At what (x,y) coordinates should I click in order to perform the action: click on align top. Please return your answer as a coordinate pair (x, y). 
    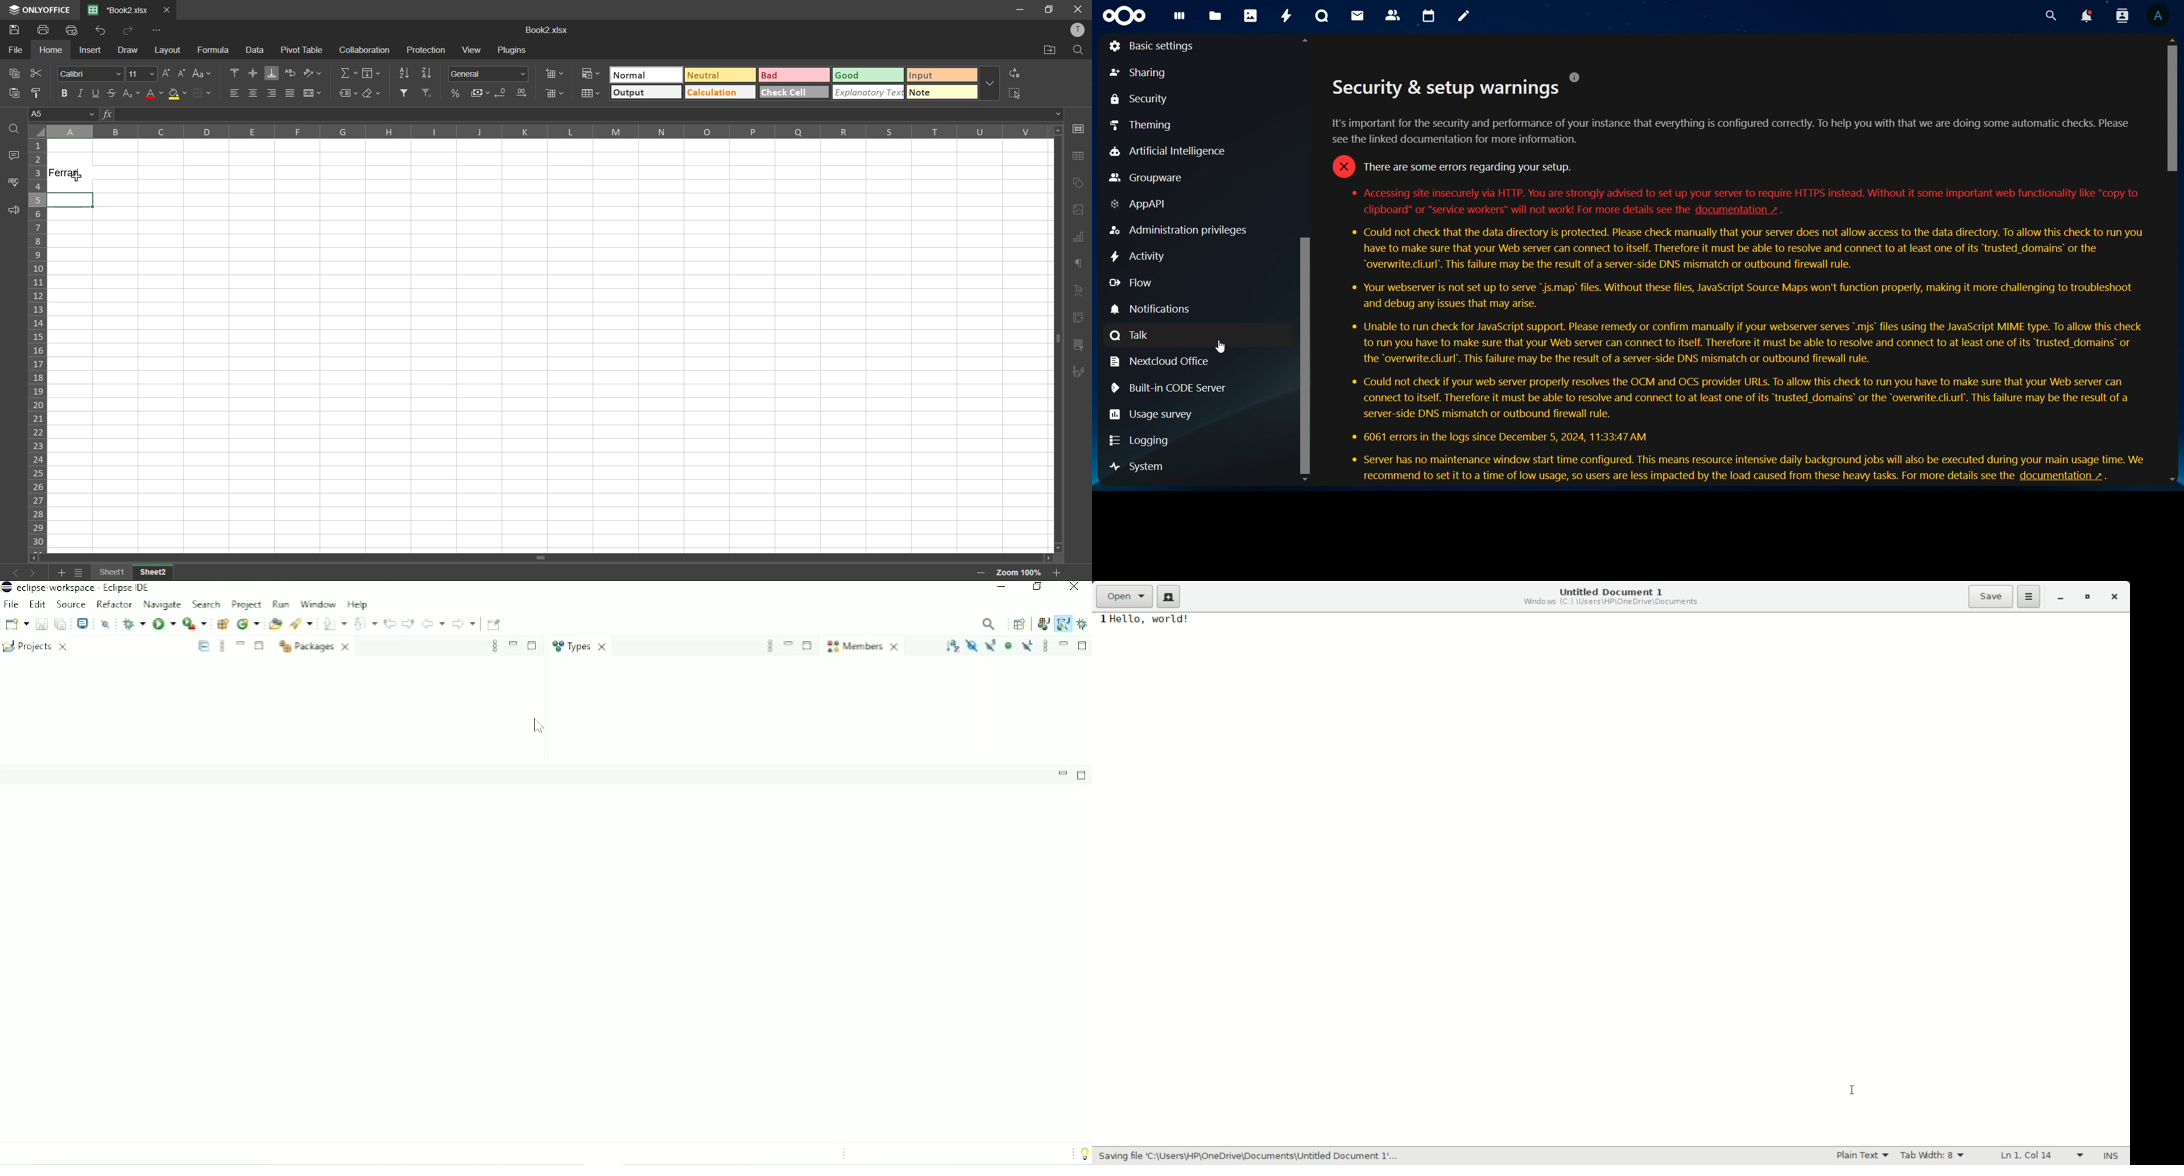
    Looking at the image, I should click on (233, 73).